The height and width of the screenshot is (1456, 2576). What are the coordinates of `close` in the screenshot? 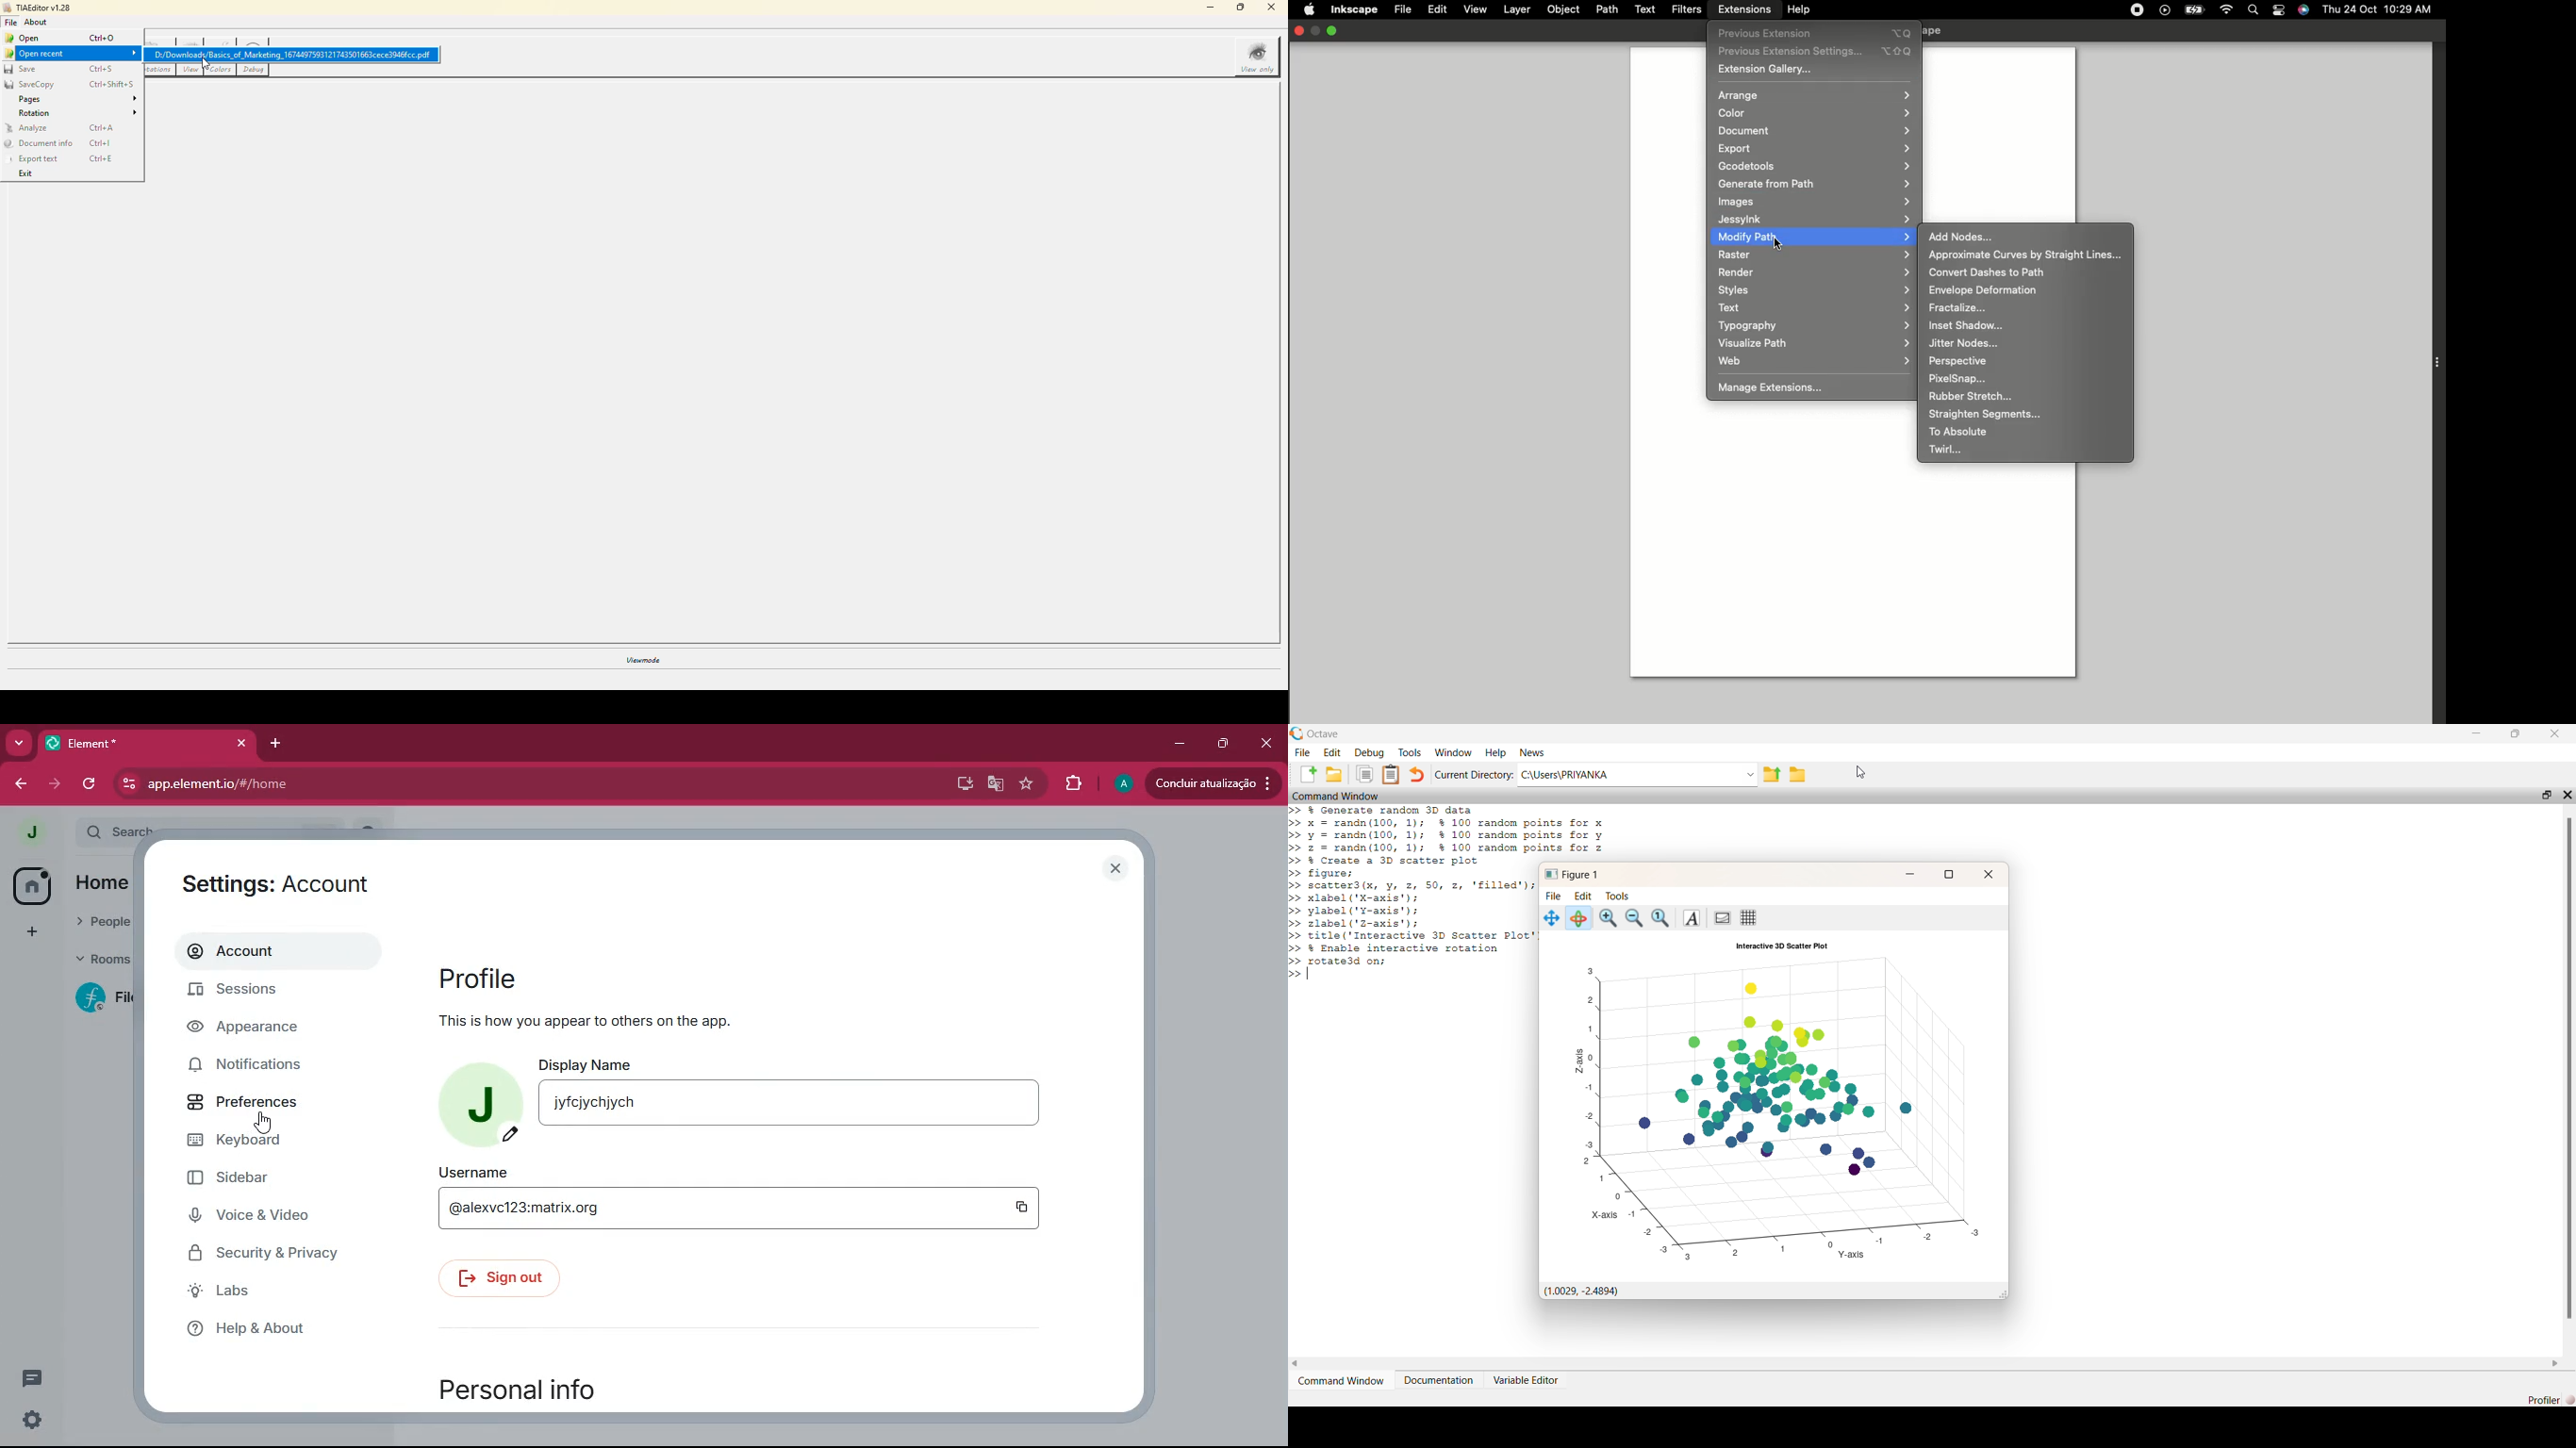 It's located at (1116, 867).